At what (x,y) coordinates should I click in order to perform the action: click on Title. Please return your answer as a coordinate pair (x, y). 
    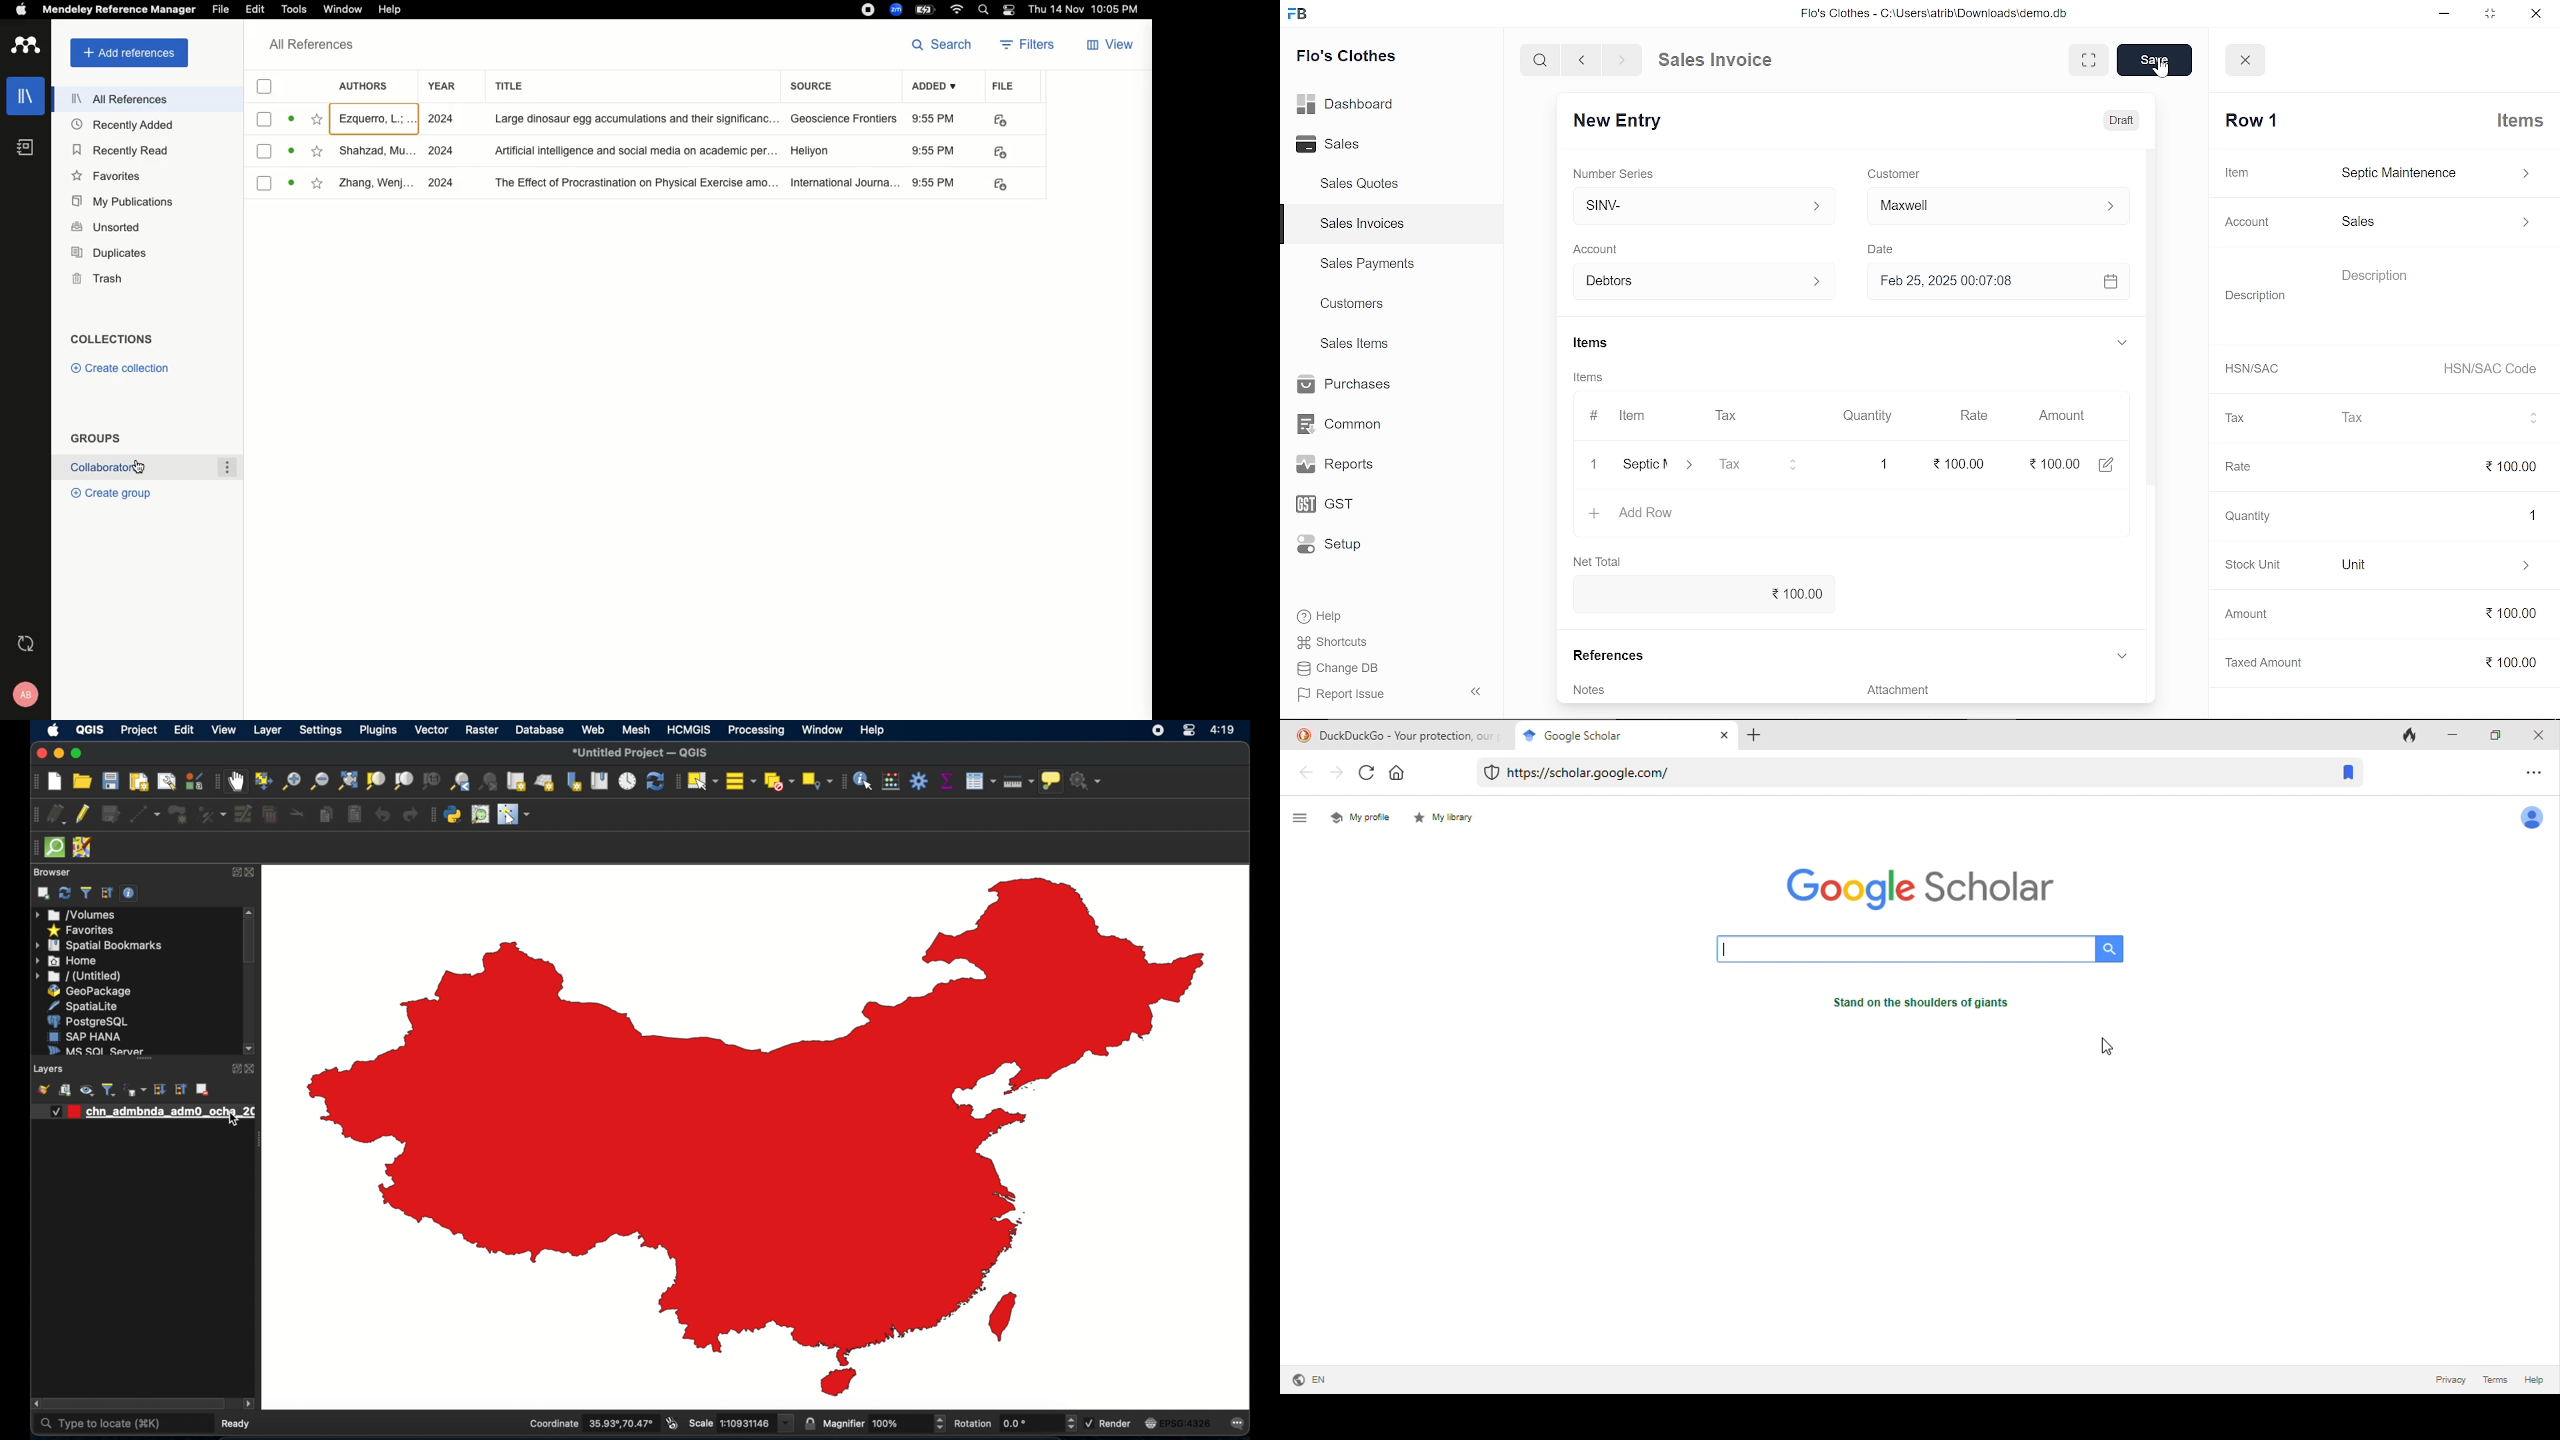
    Looking at the image, I should click on (635, 90).